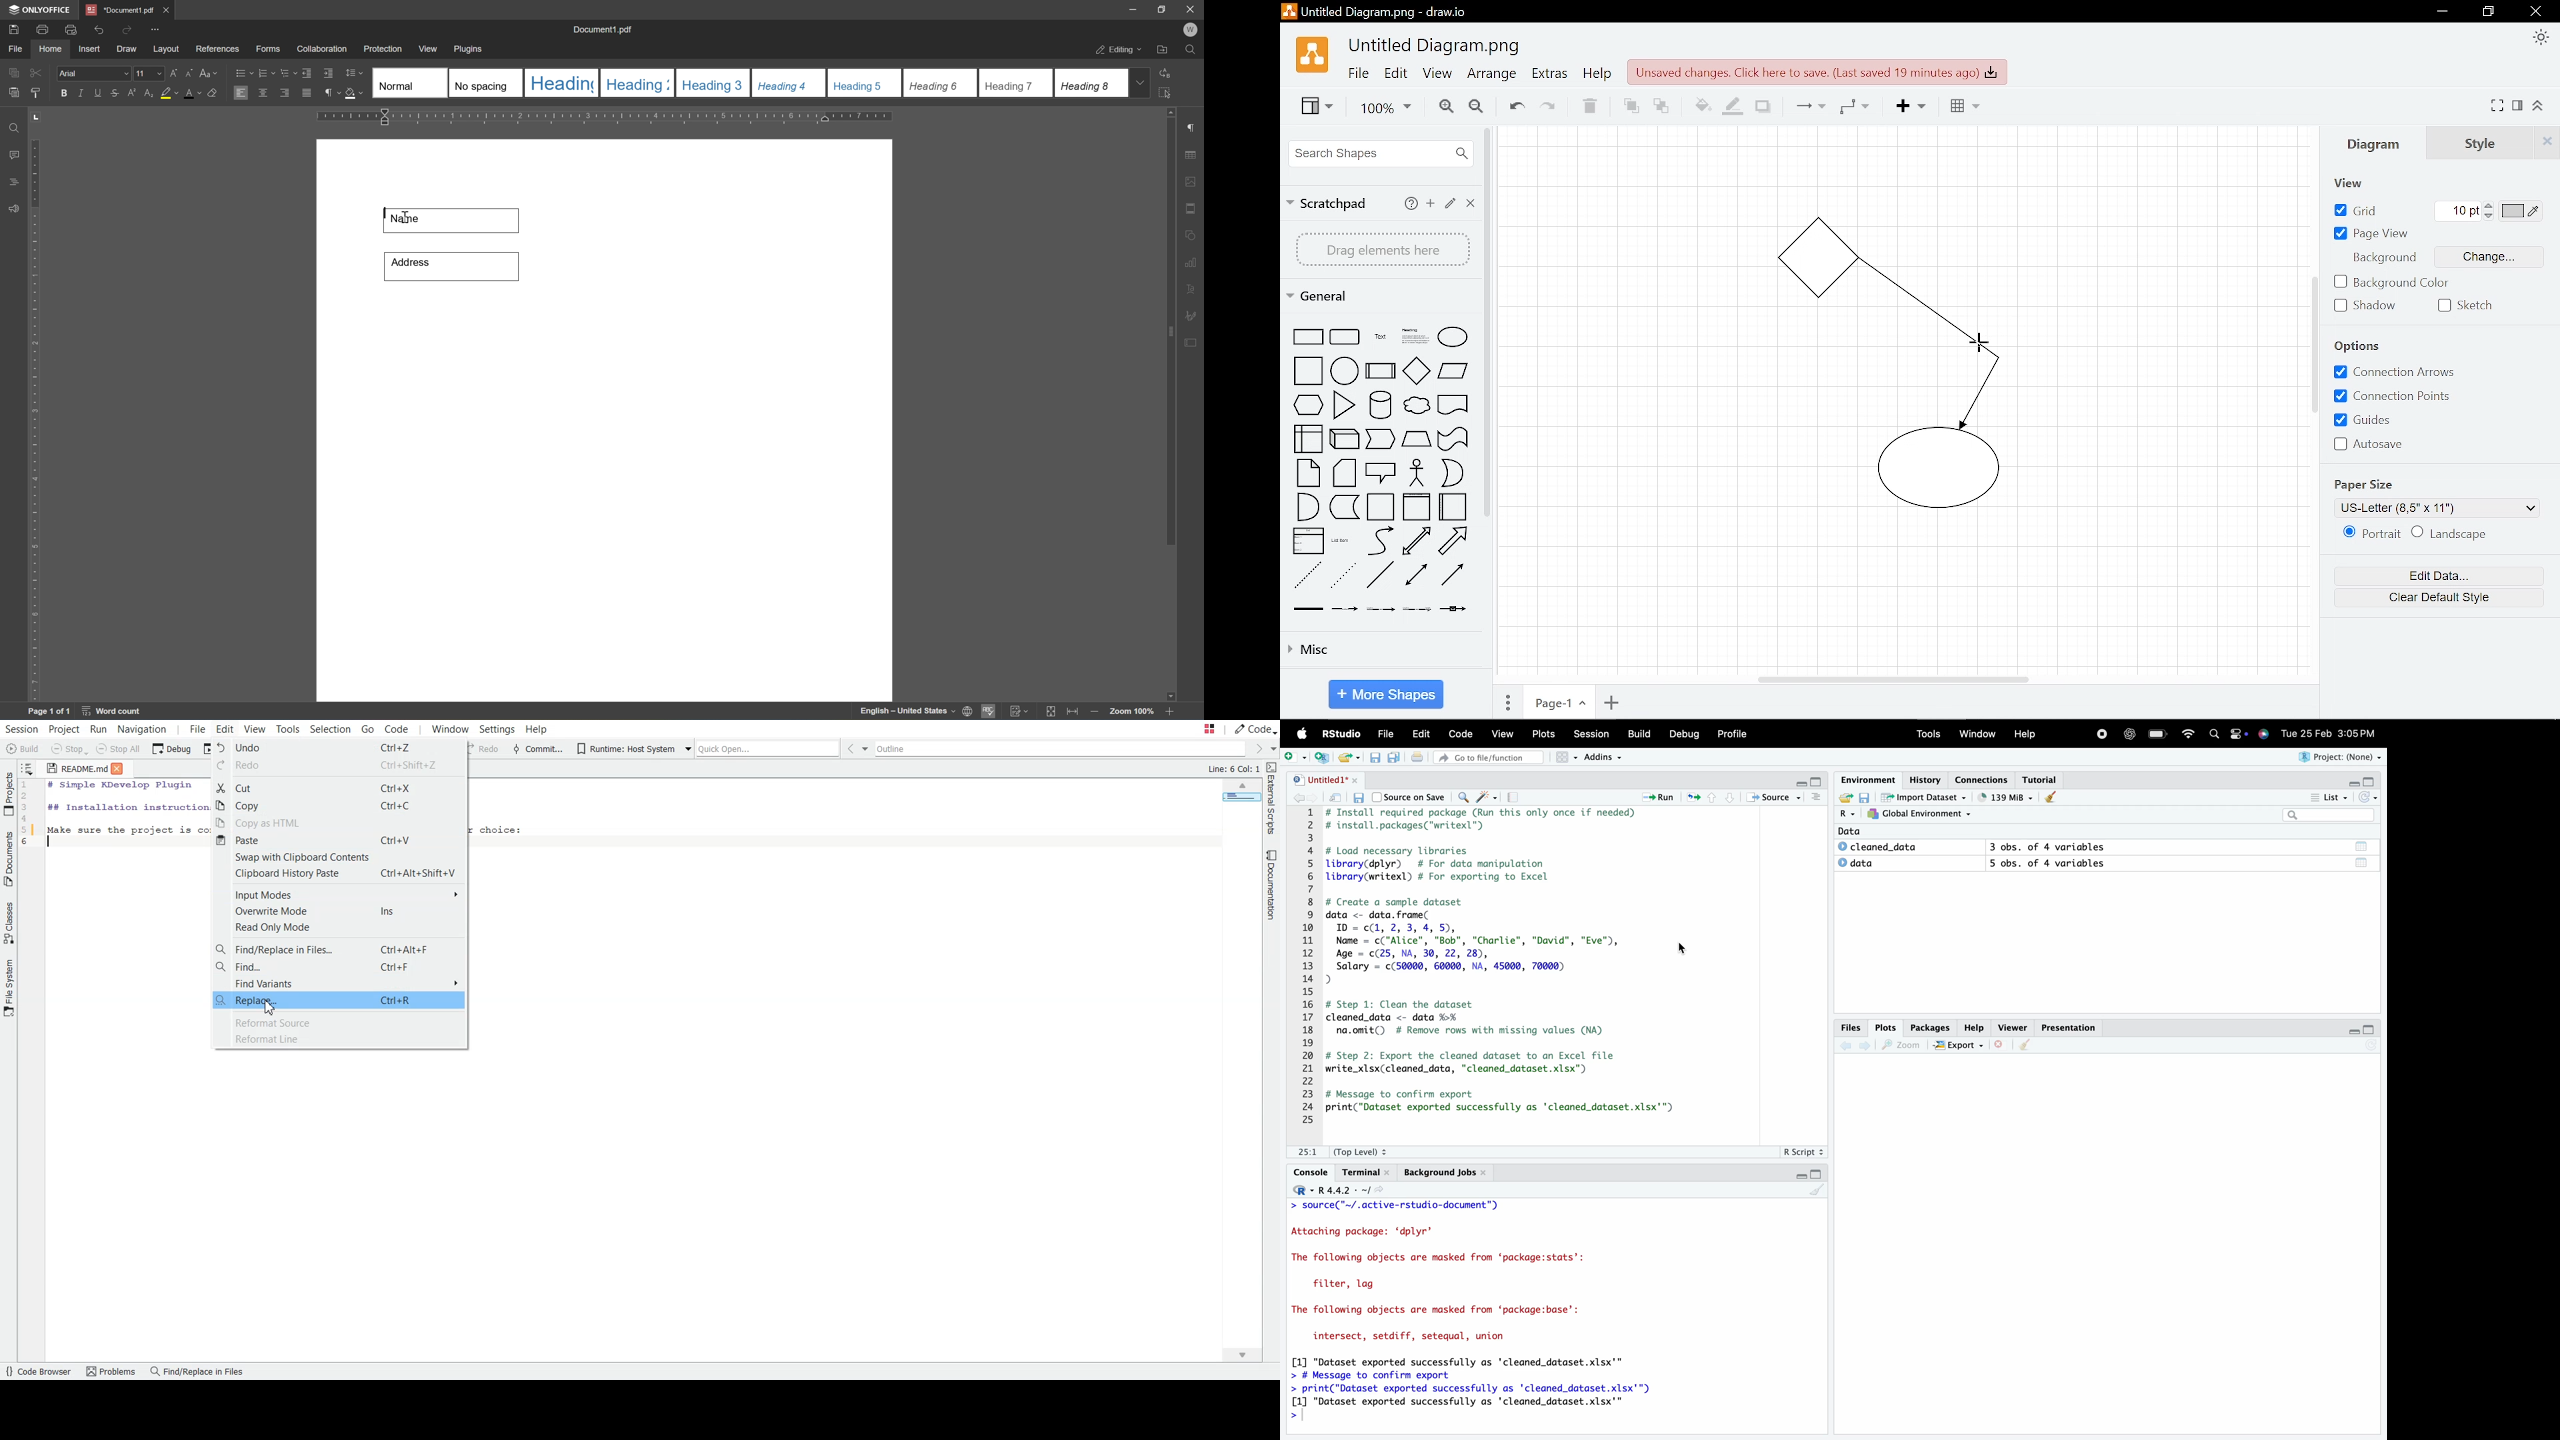  What do you see at coordinates (2438, 510) in the screenshot?
I see `Paper size` at bounding box center [2438, 510].